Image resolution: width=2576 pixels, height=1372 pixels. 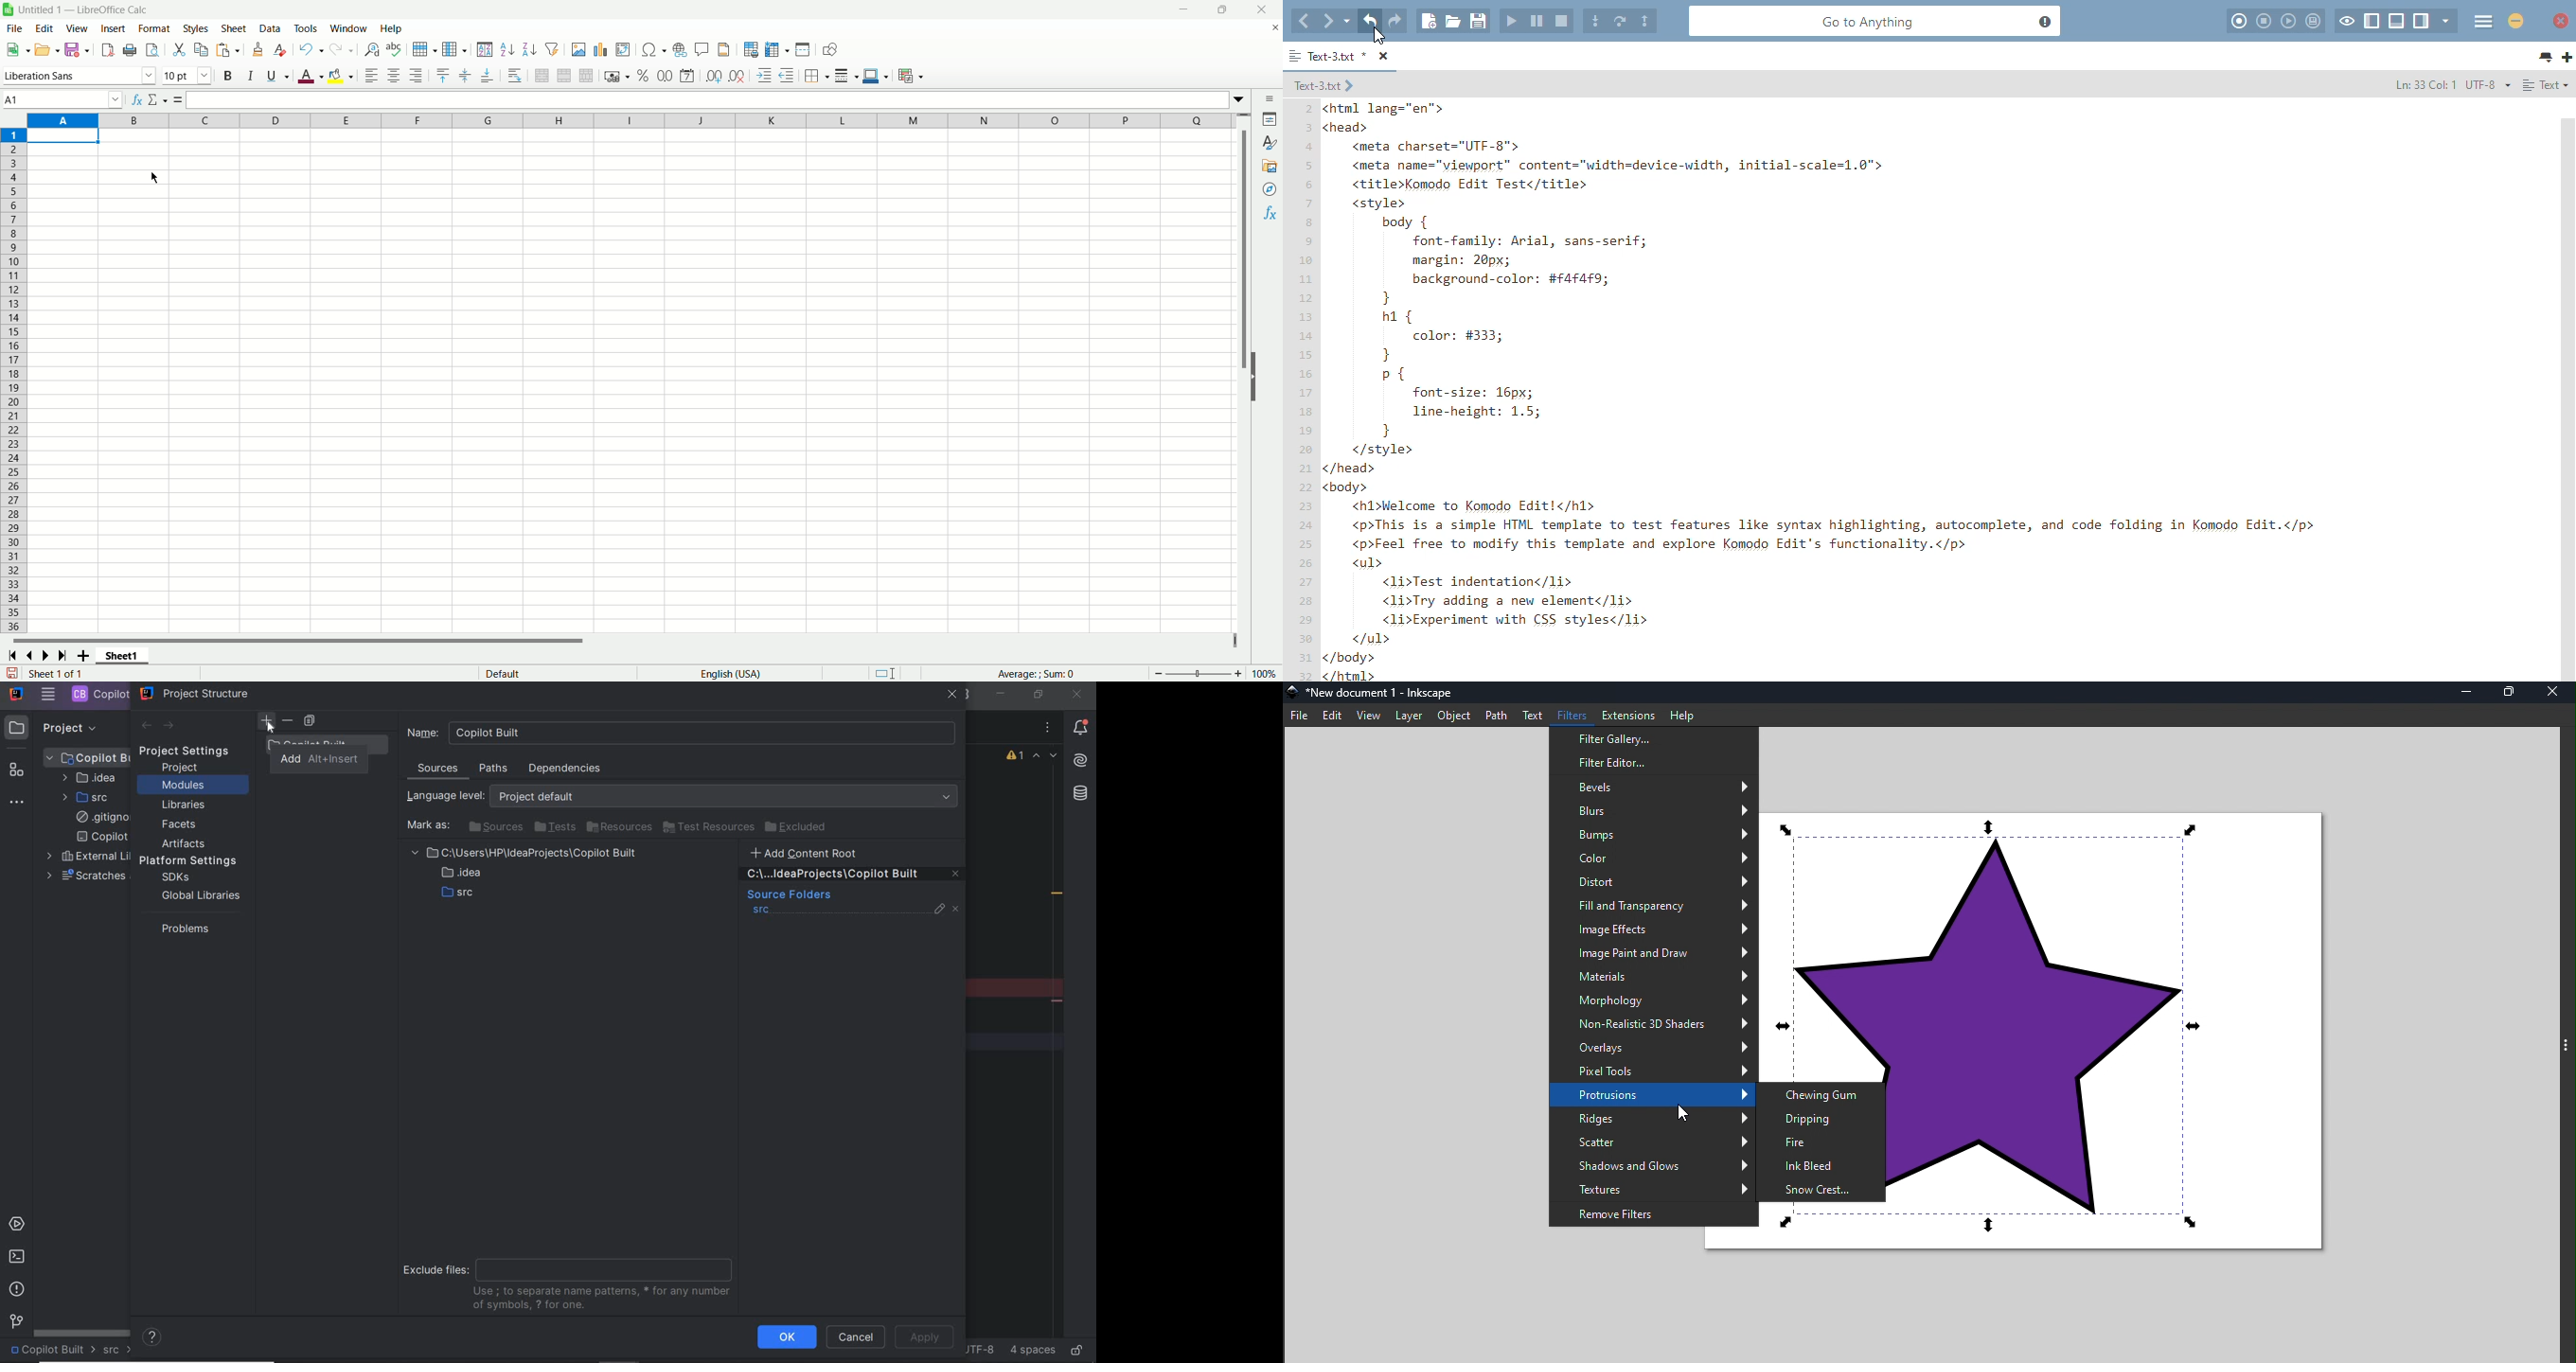 I want to click on styles, so click(x=1270, y=142).